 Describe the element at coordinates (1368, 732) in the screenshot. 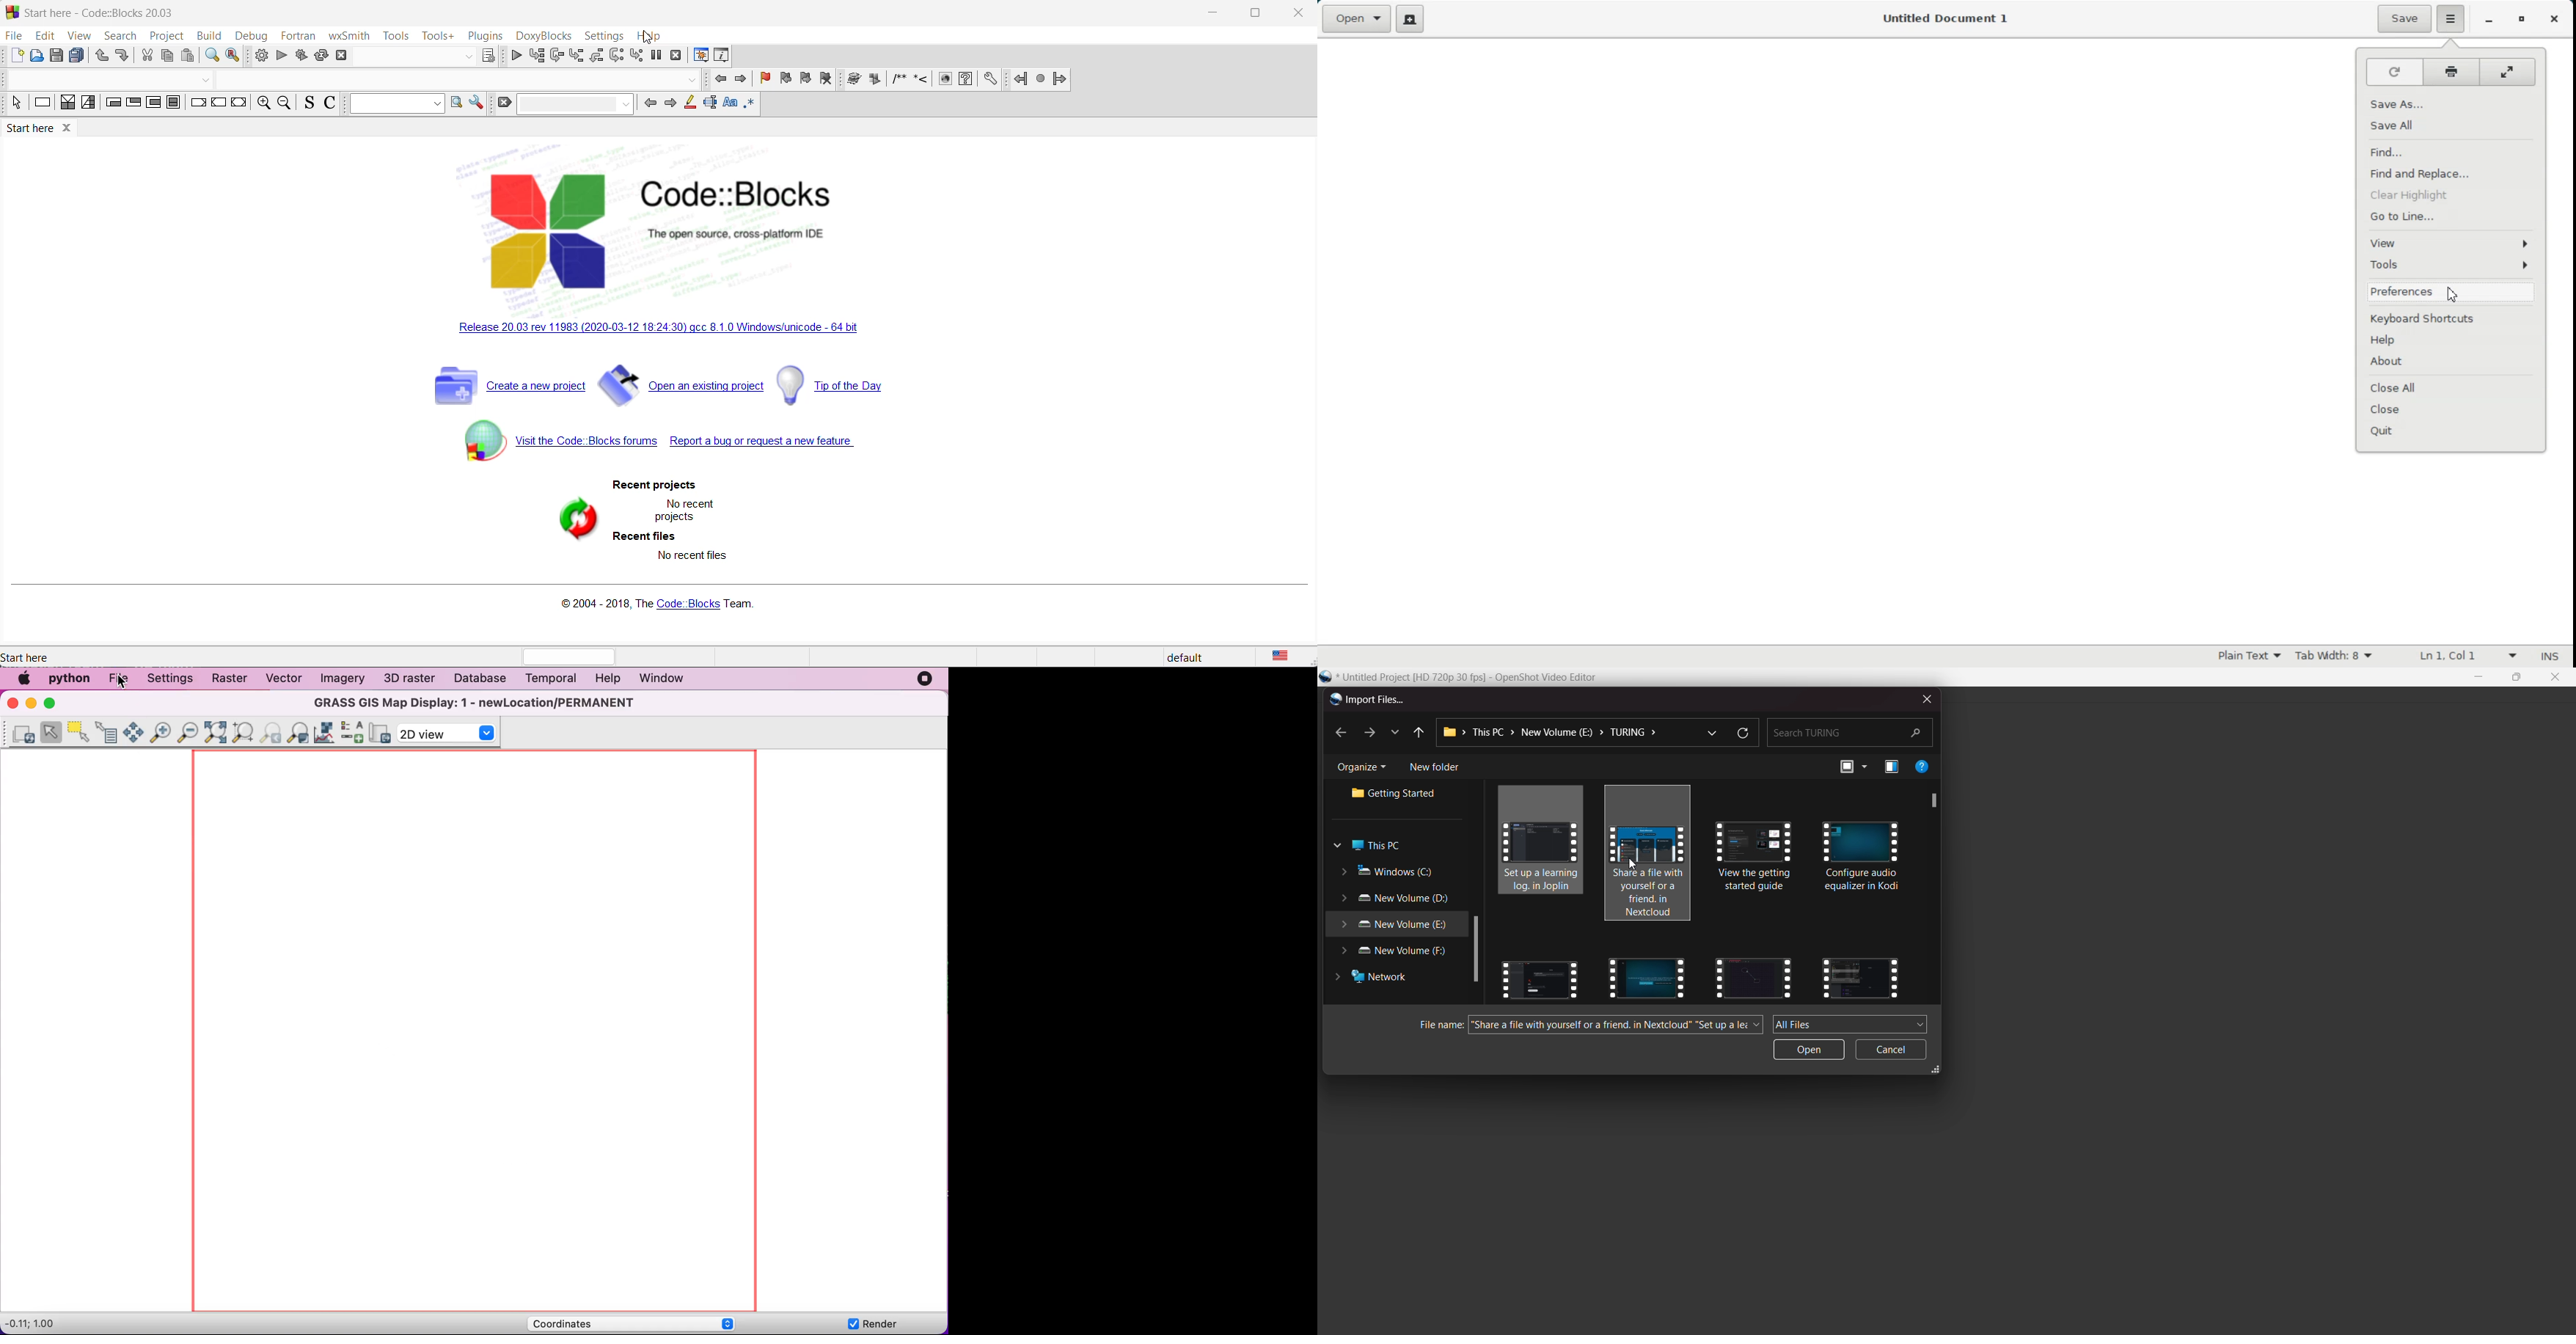

I see `next` at that location.